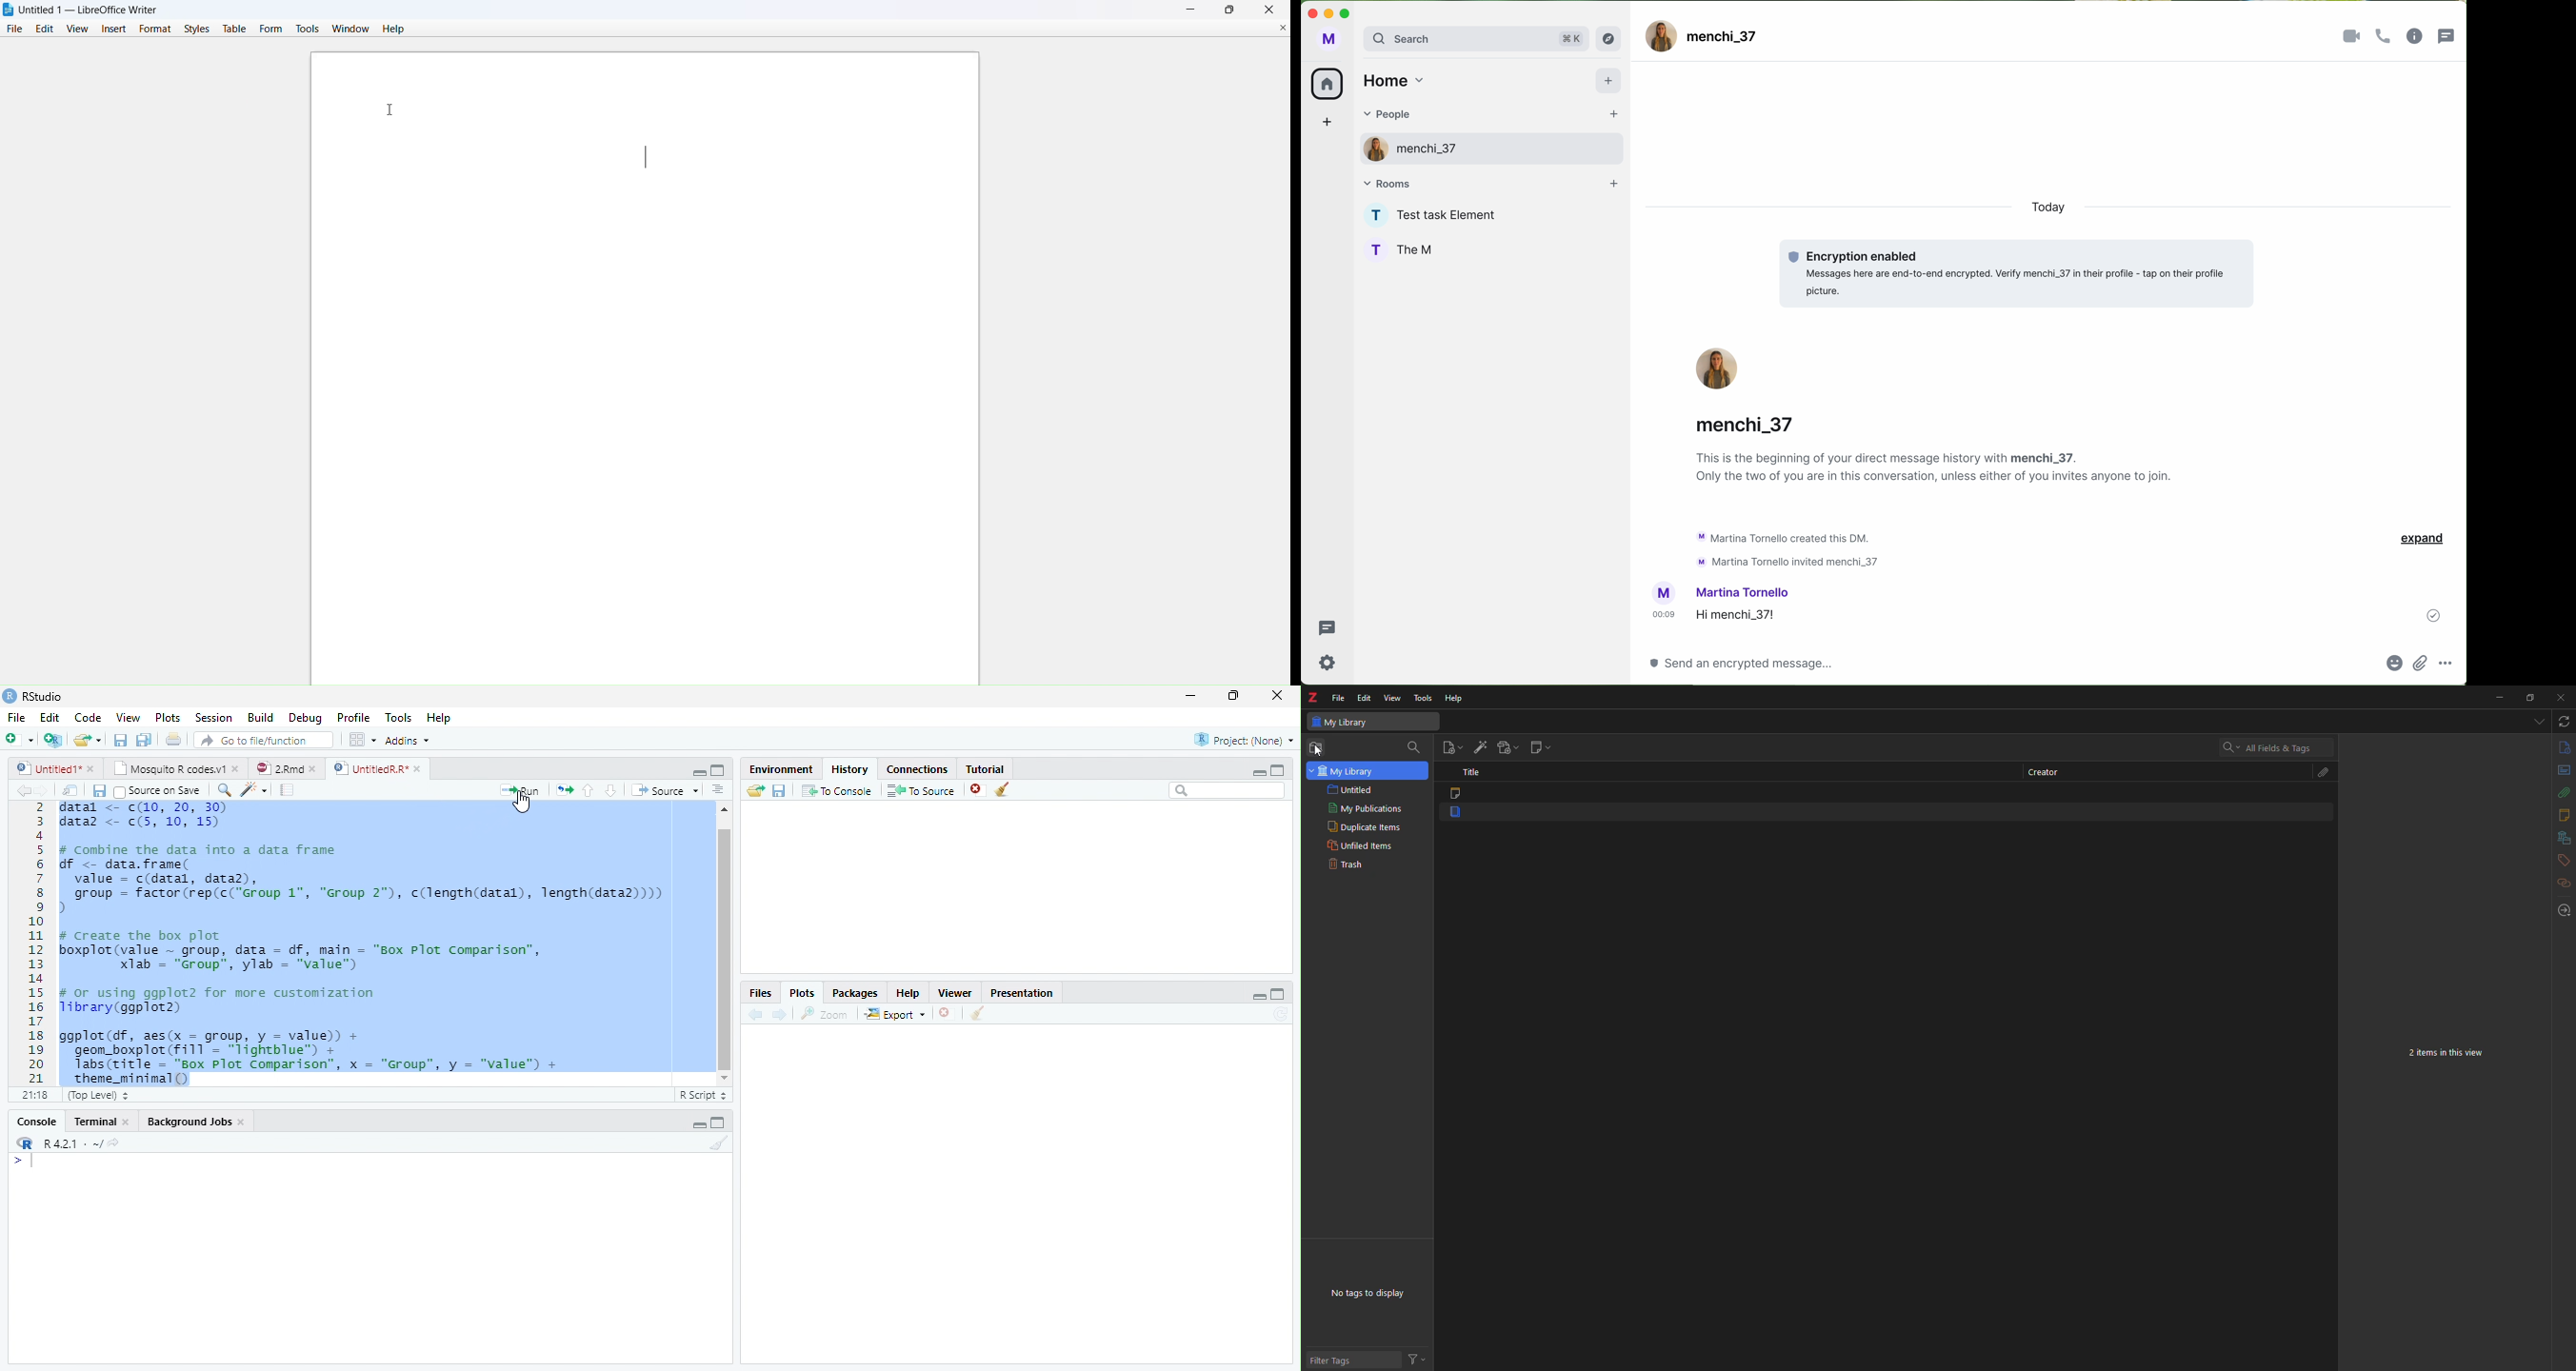 The width and height of the screenshot is (2576, 1372). What do you see at coordinates (160, 791) in the screenshot?
I see `Source on Save` at bounding box center [160, 791].